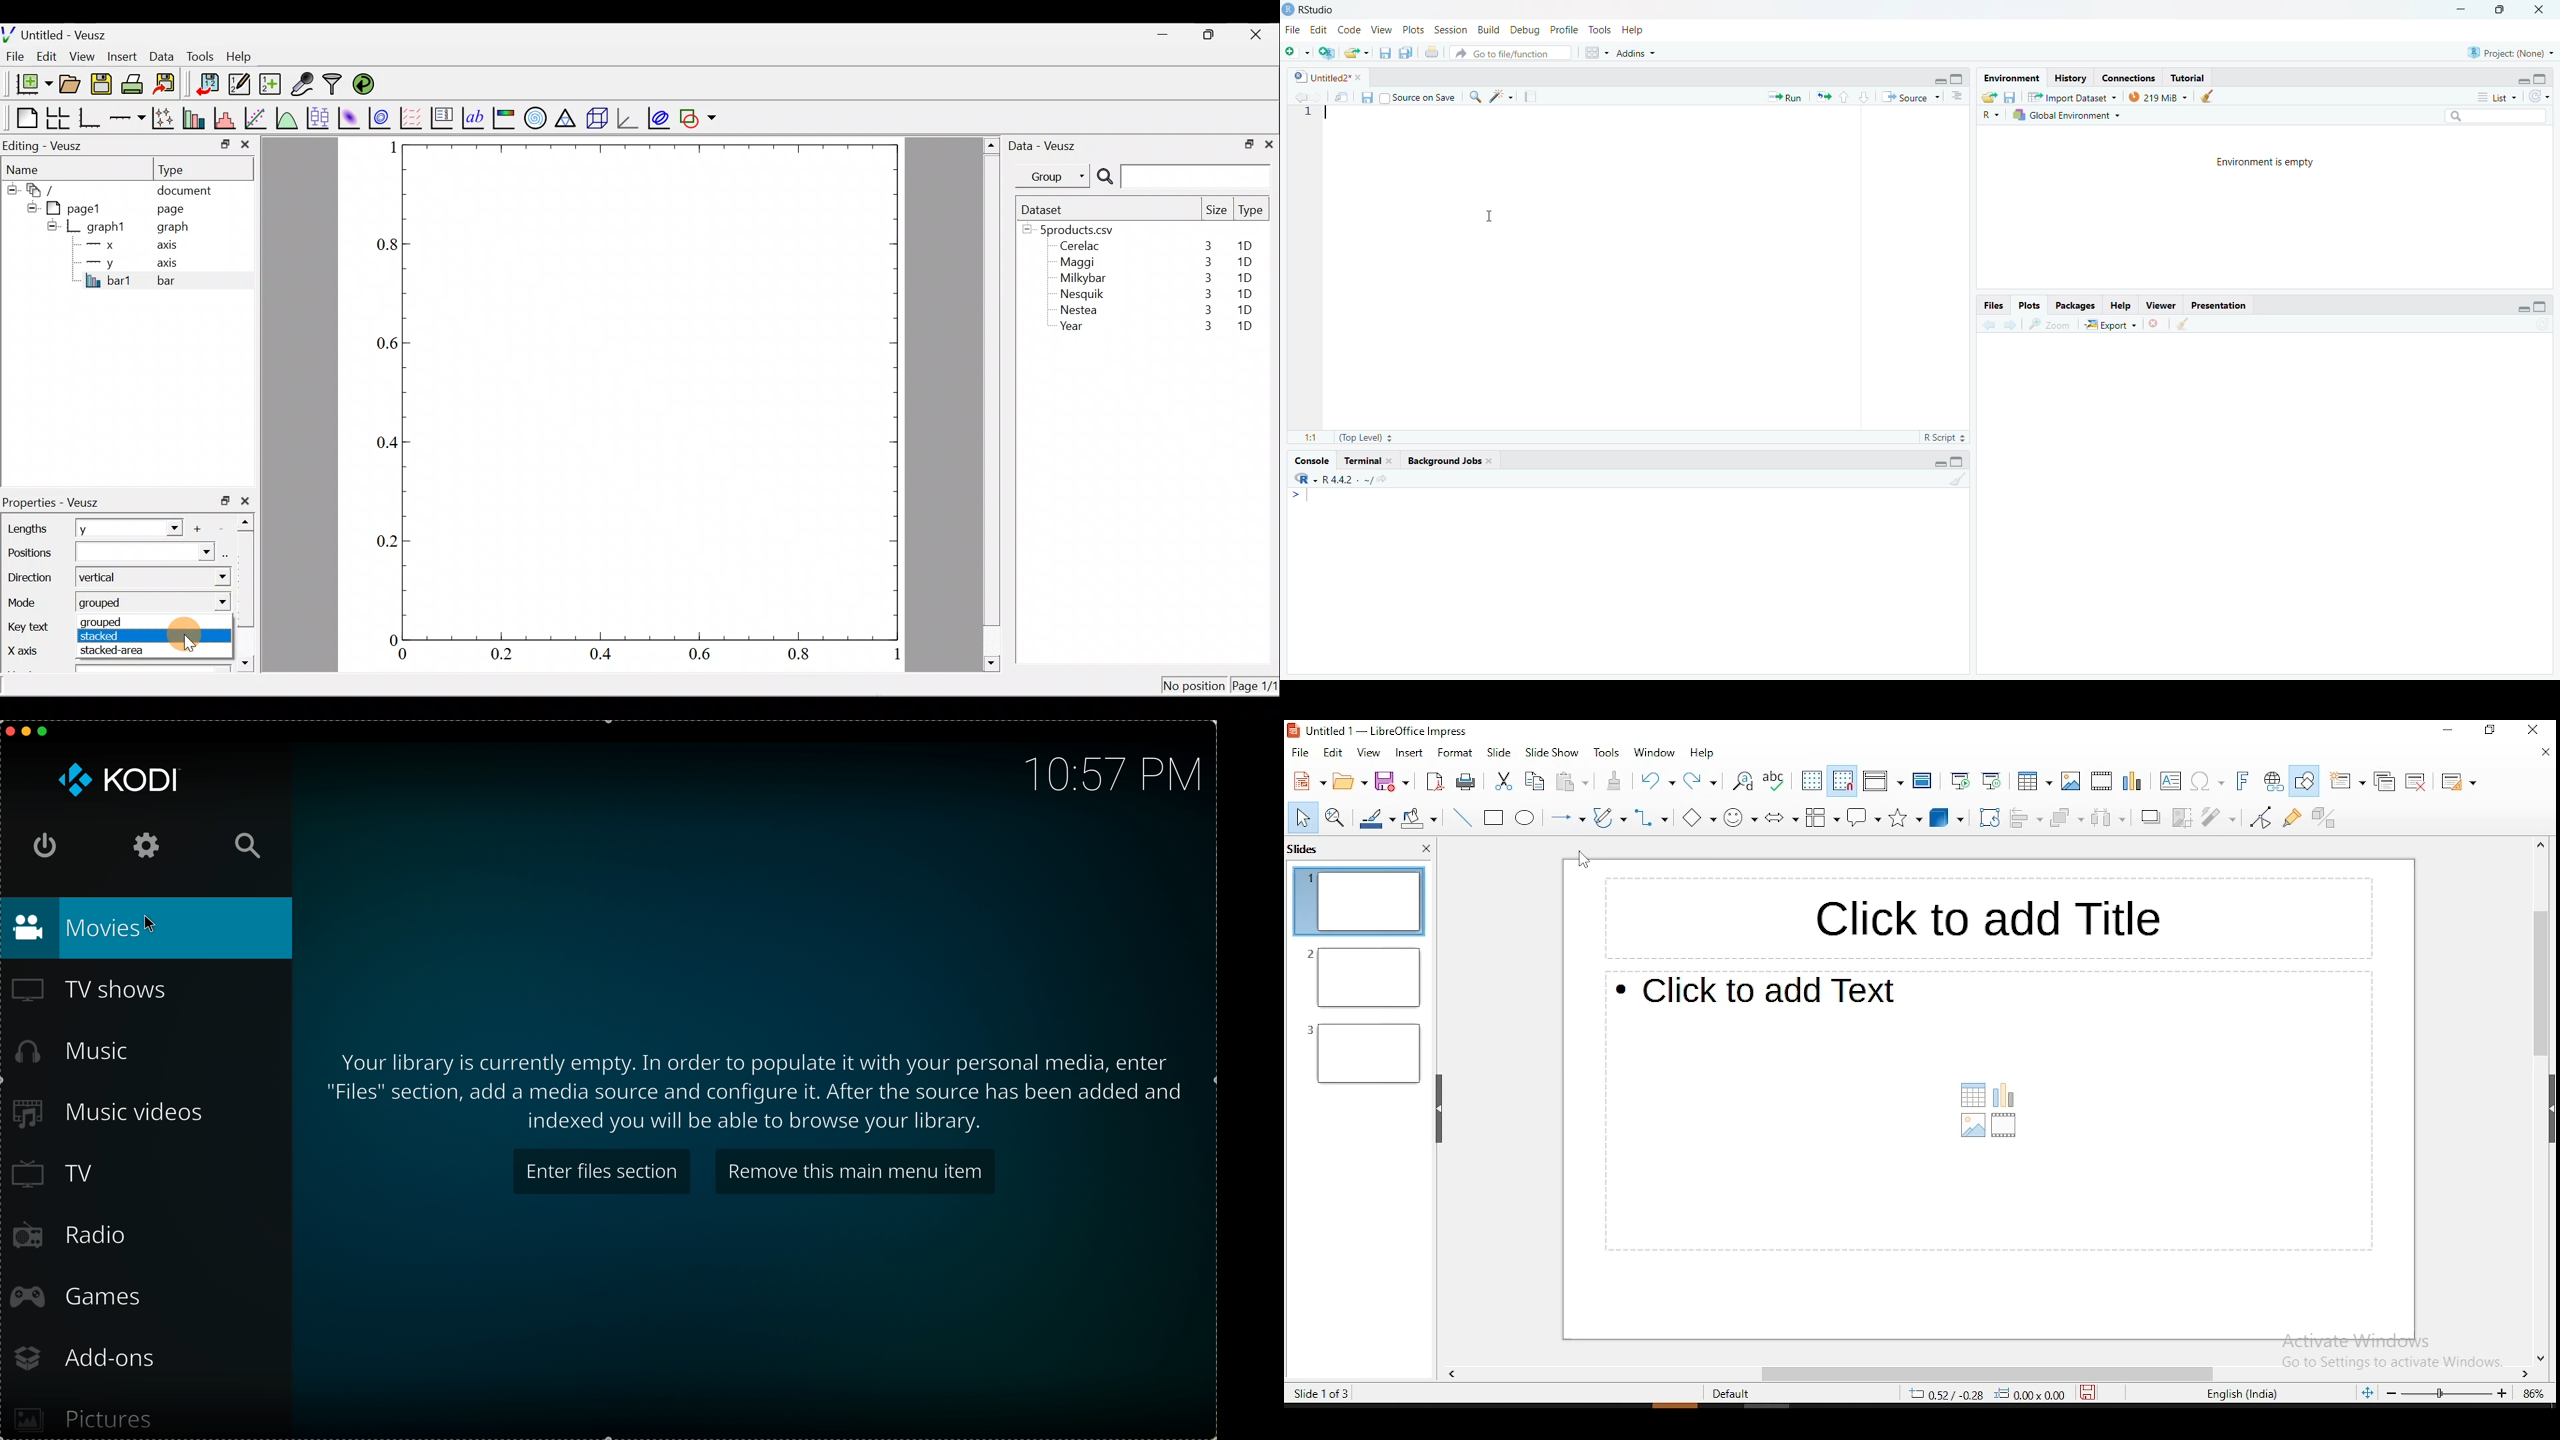 This screenshot has width=2576, height=1456. Describe the element at coordinates (2541, 11) in the screenshot. I see `Close` at that location.